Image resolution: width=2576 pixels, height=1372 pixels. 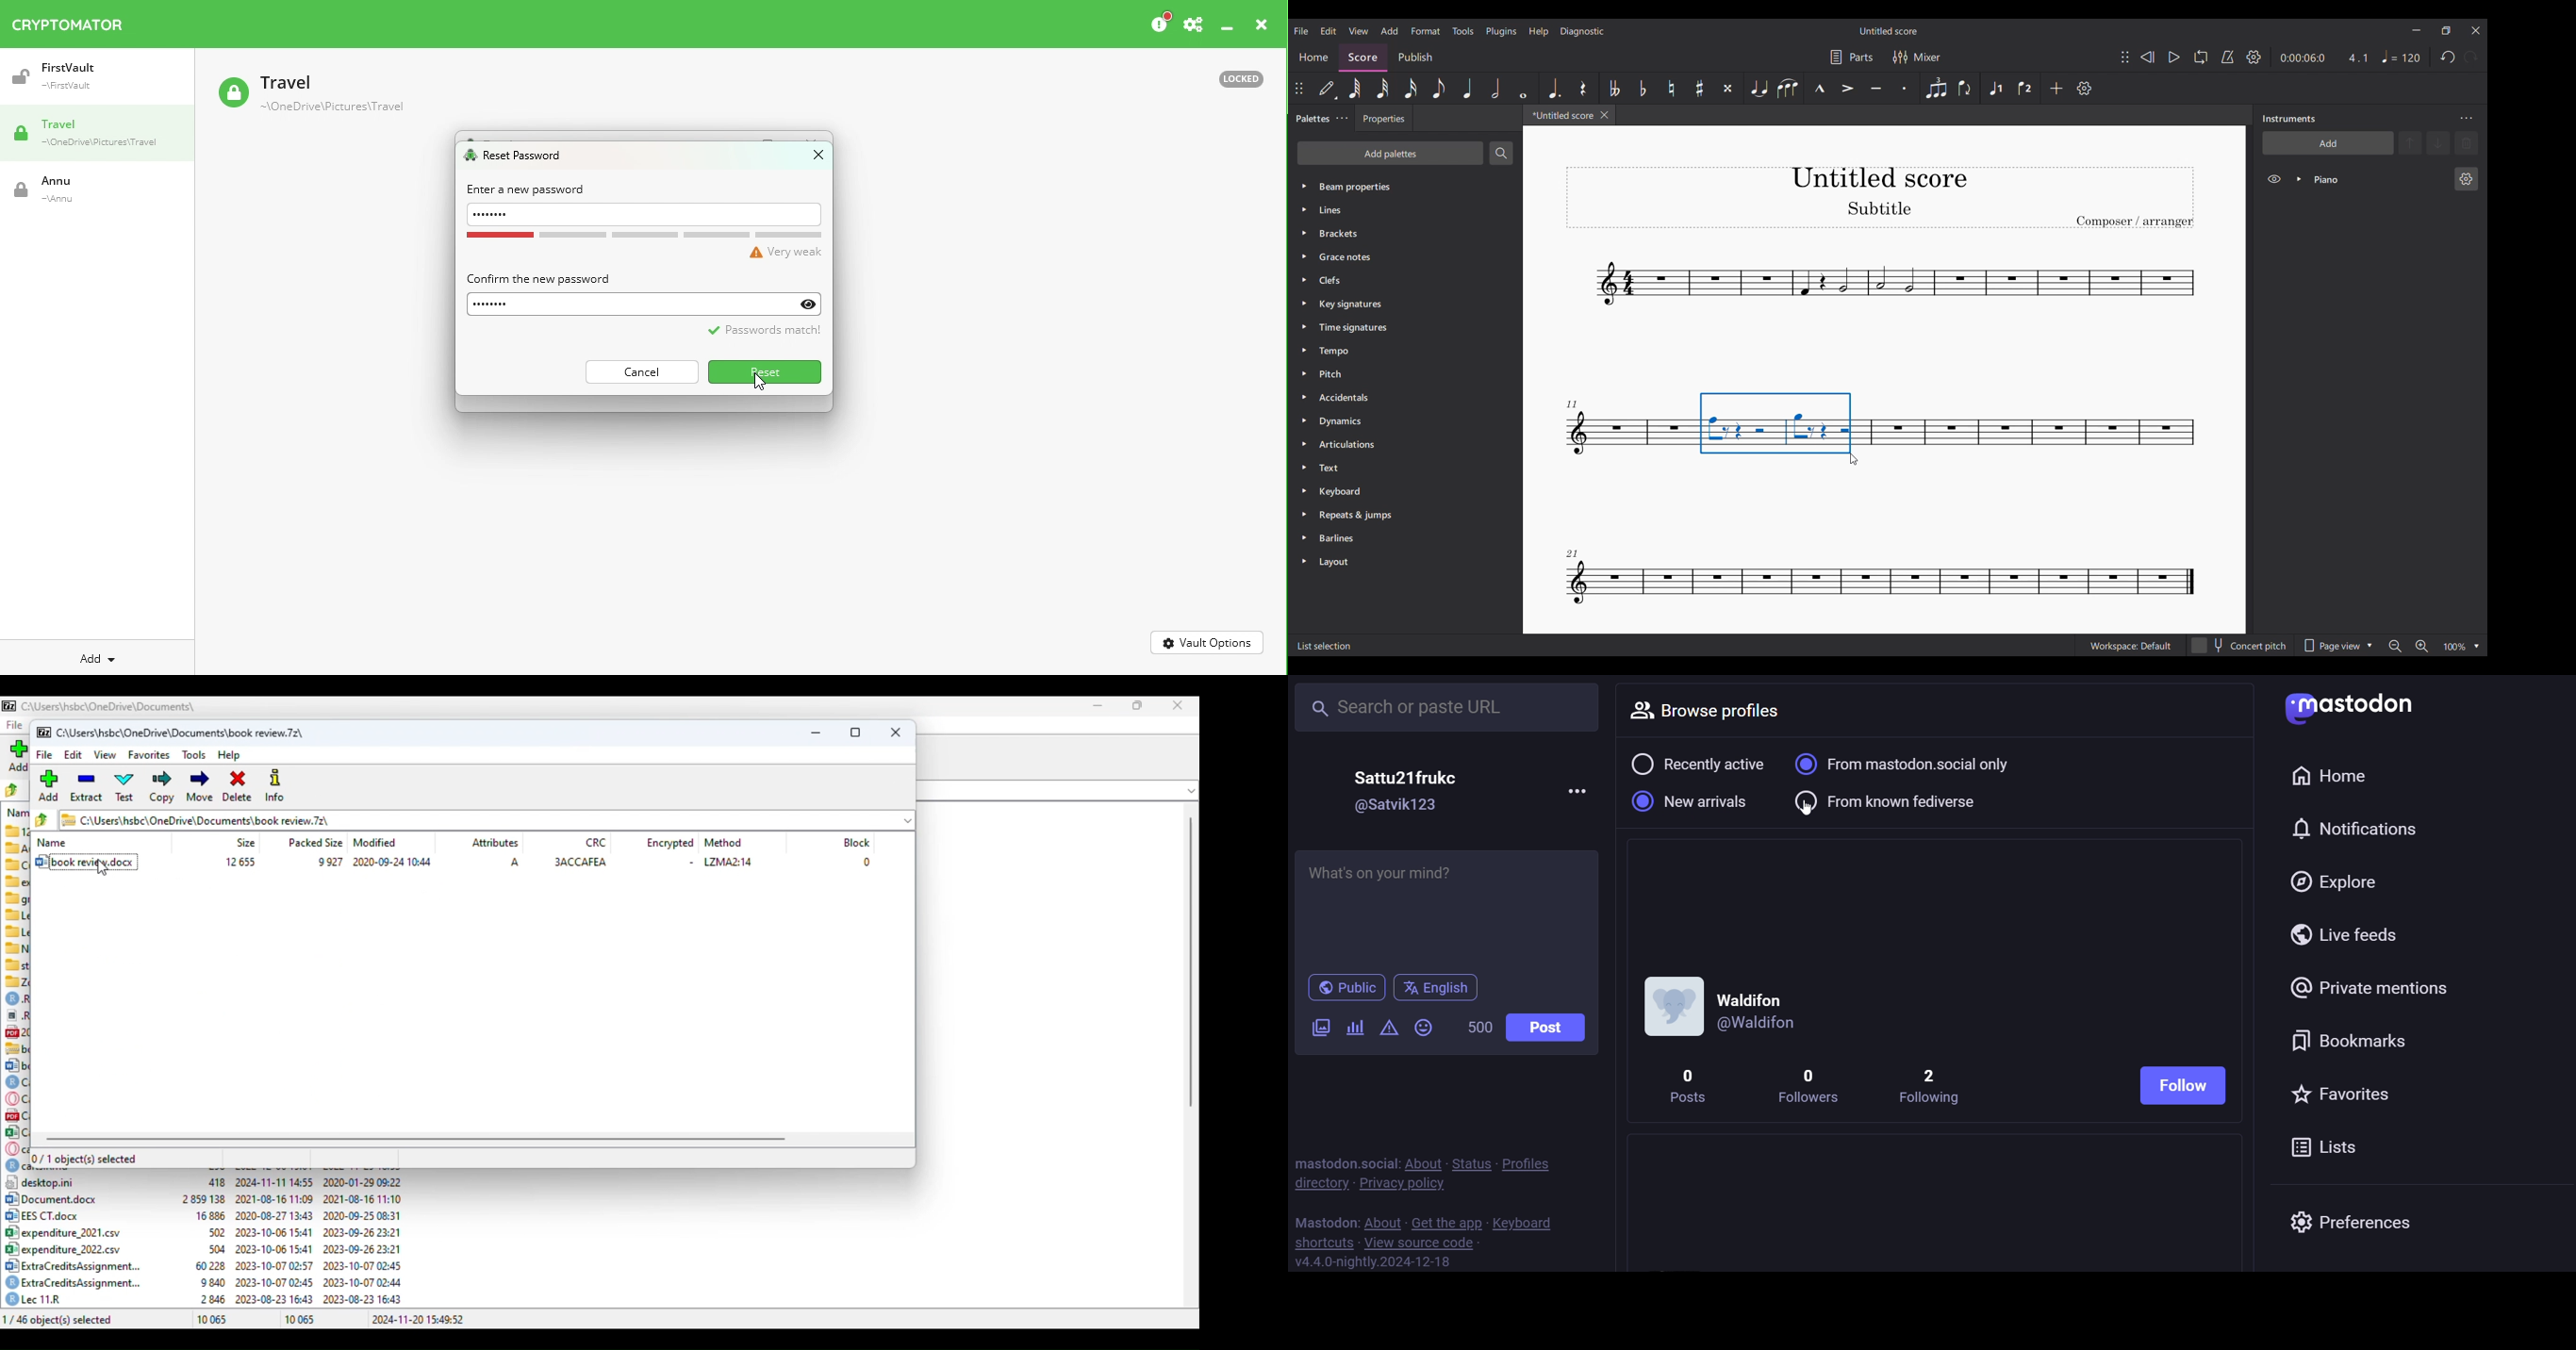 What do you see at coordinates (2413, 142) in the screenshot?
I see `Move selected instrument up` at bounding box center [2413, 142].